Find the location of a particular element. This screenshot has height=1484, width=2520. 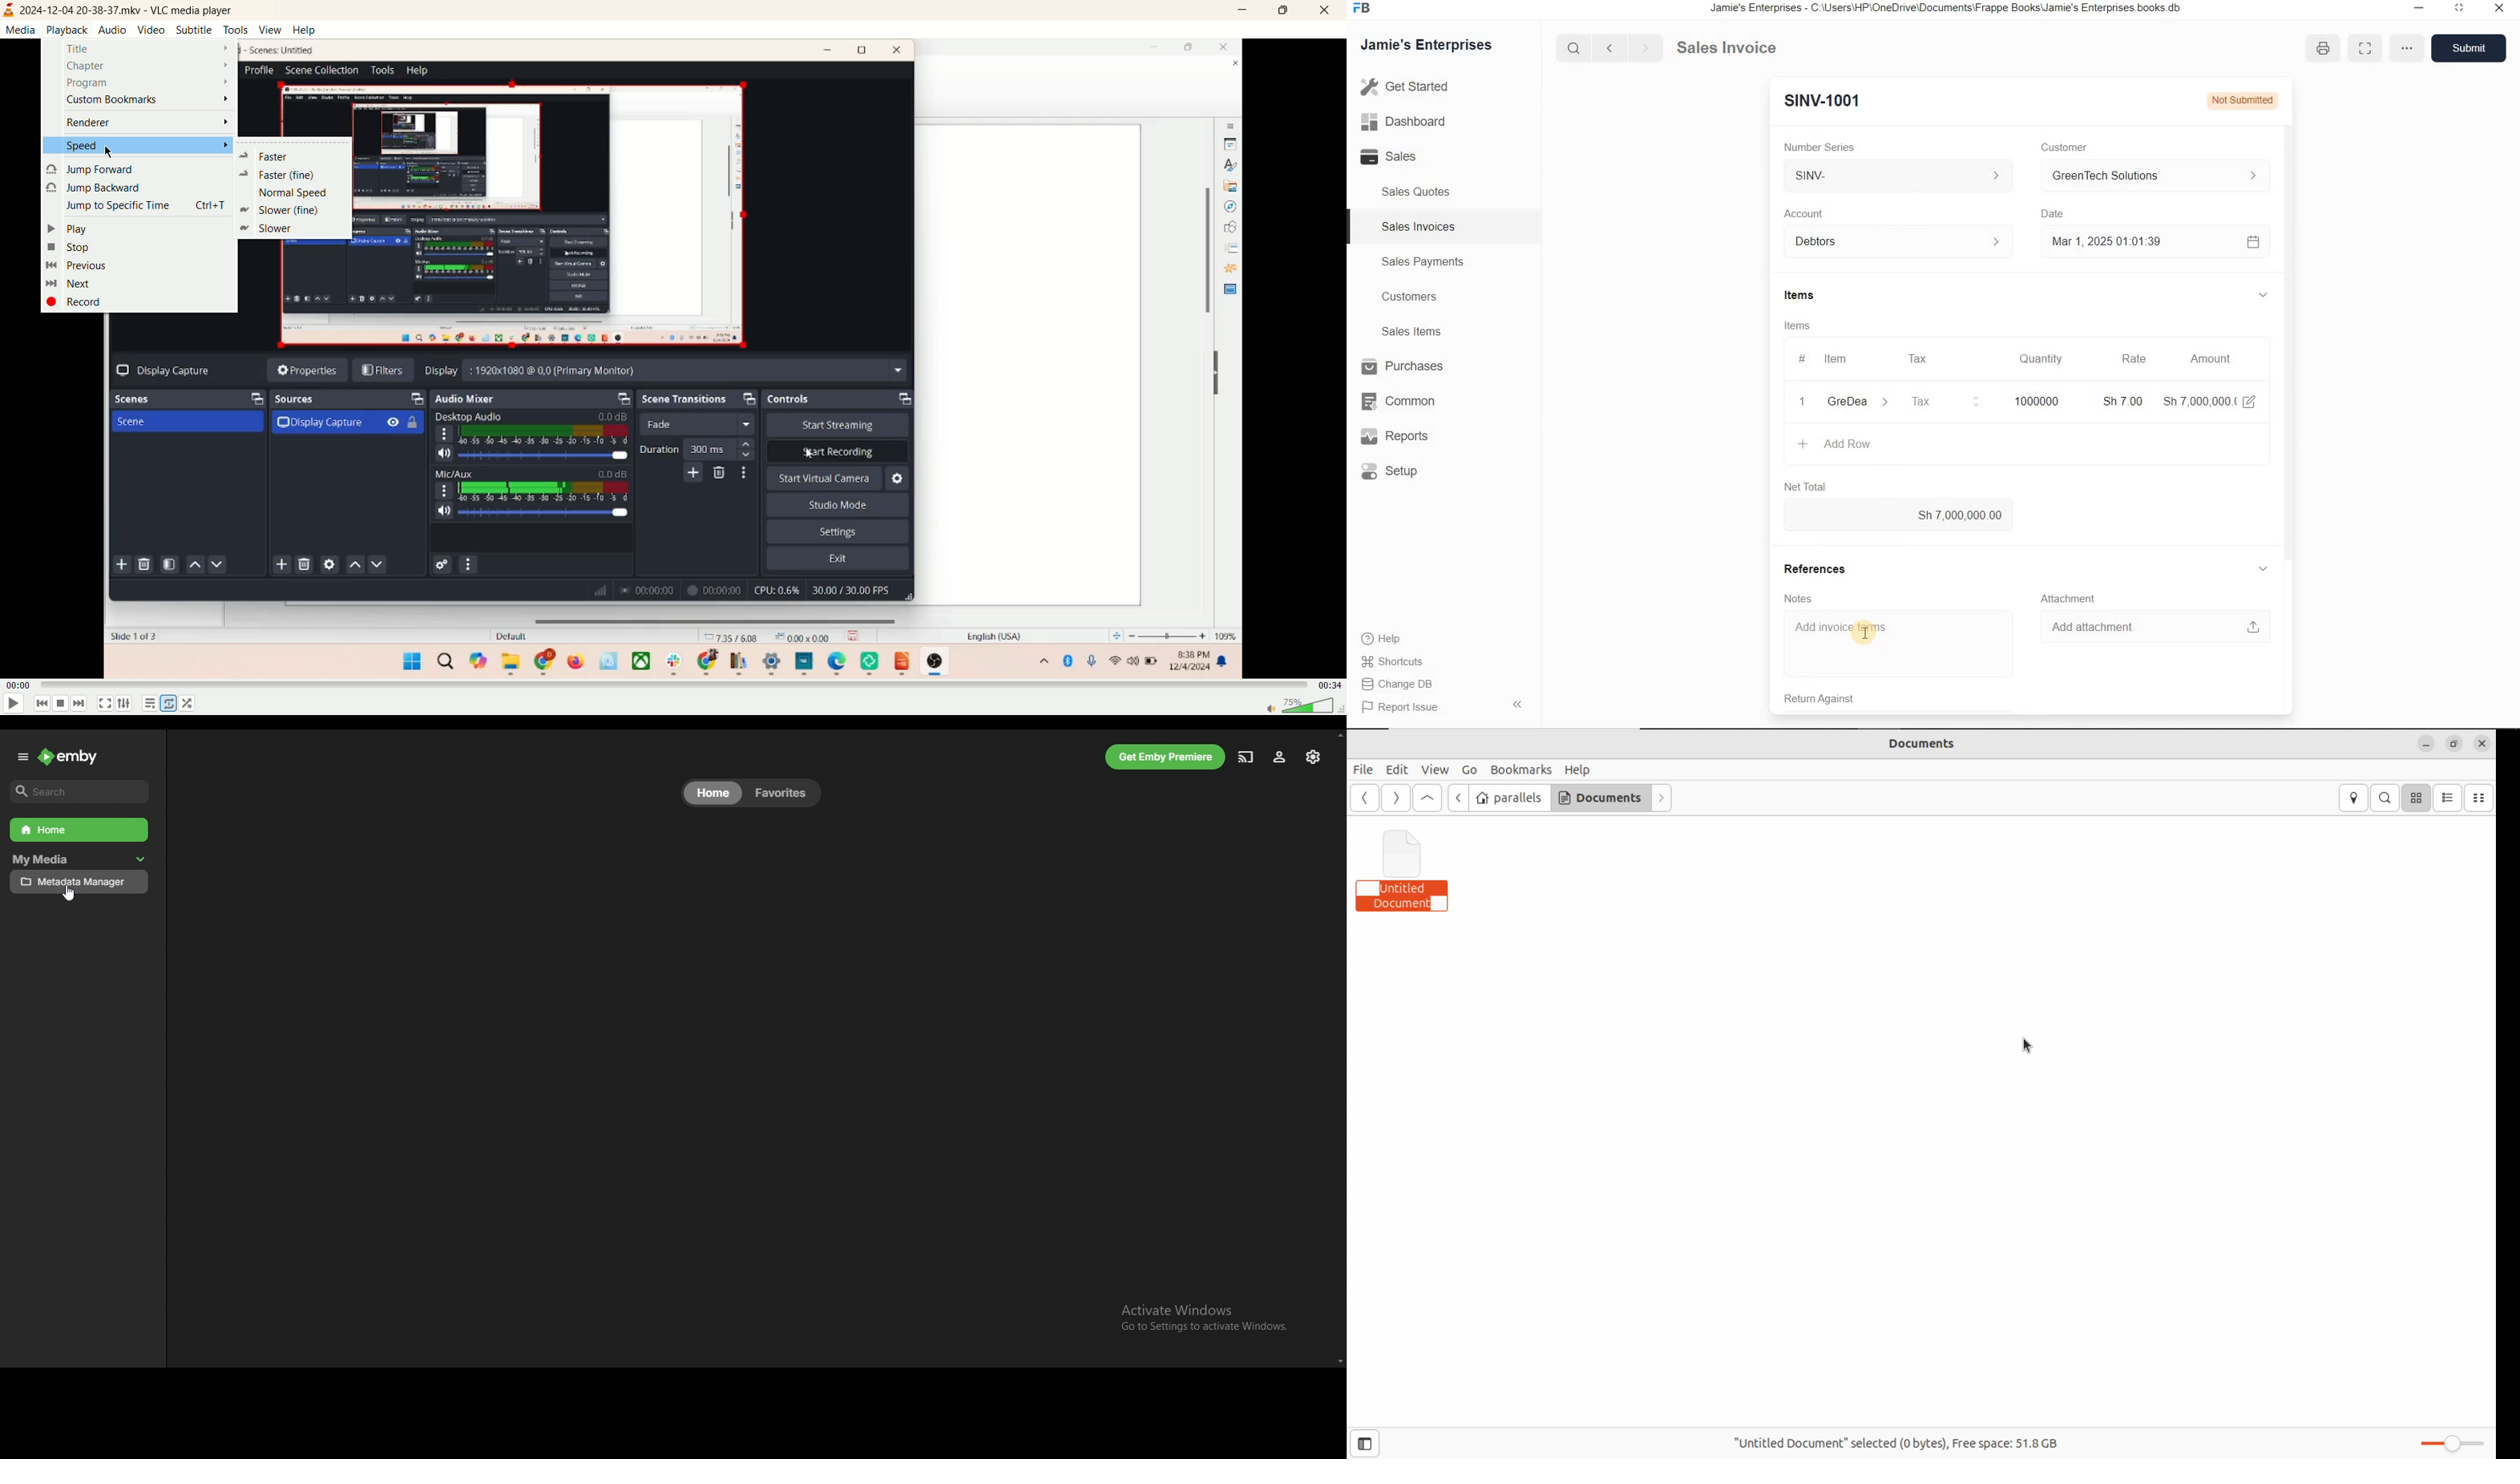

home is located at coordinates (80, 830).